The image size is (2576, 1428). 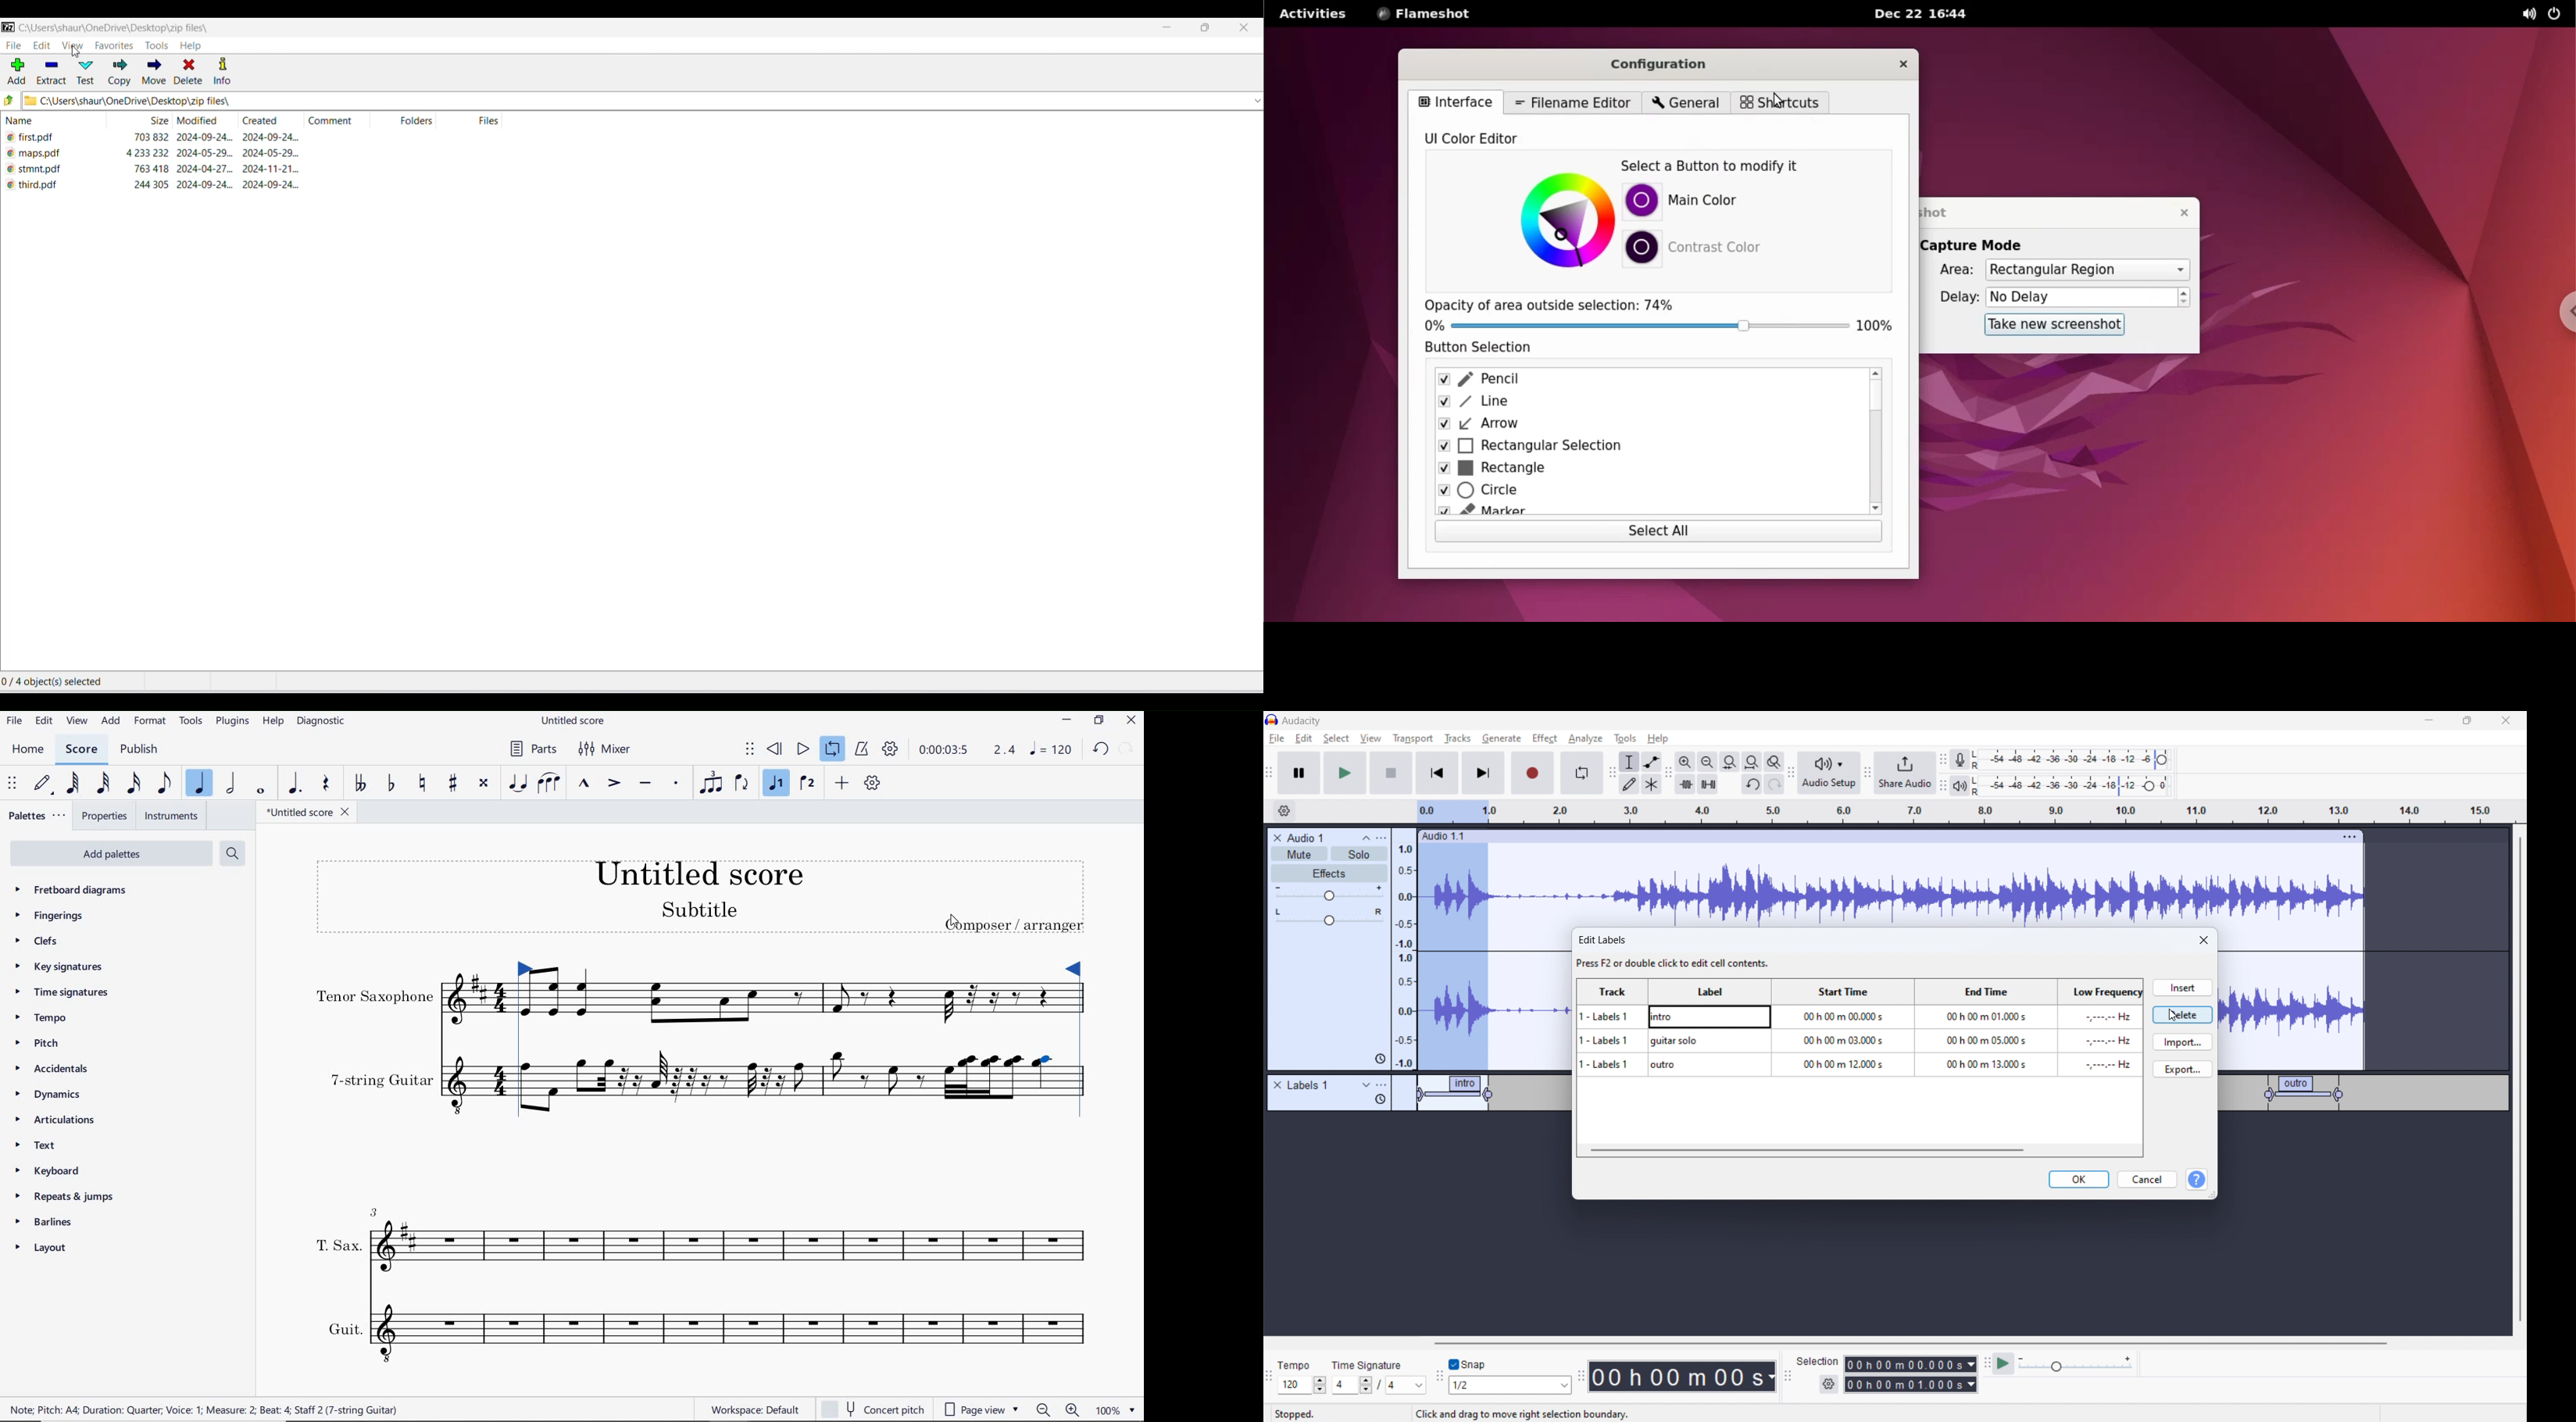 What do you see at coordinates (17, 72) in the screenshot?
I see `add` at bounding box center [17, 72].